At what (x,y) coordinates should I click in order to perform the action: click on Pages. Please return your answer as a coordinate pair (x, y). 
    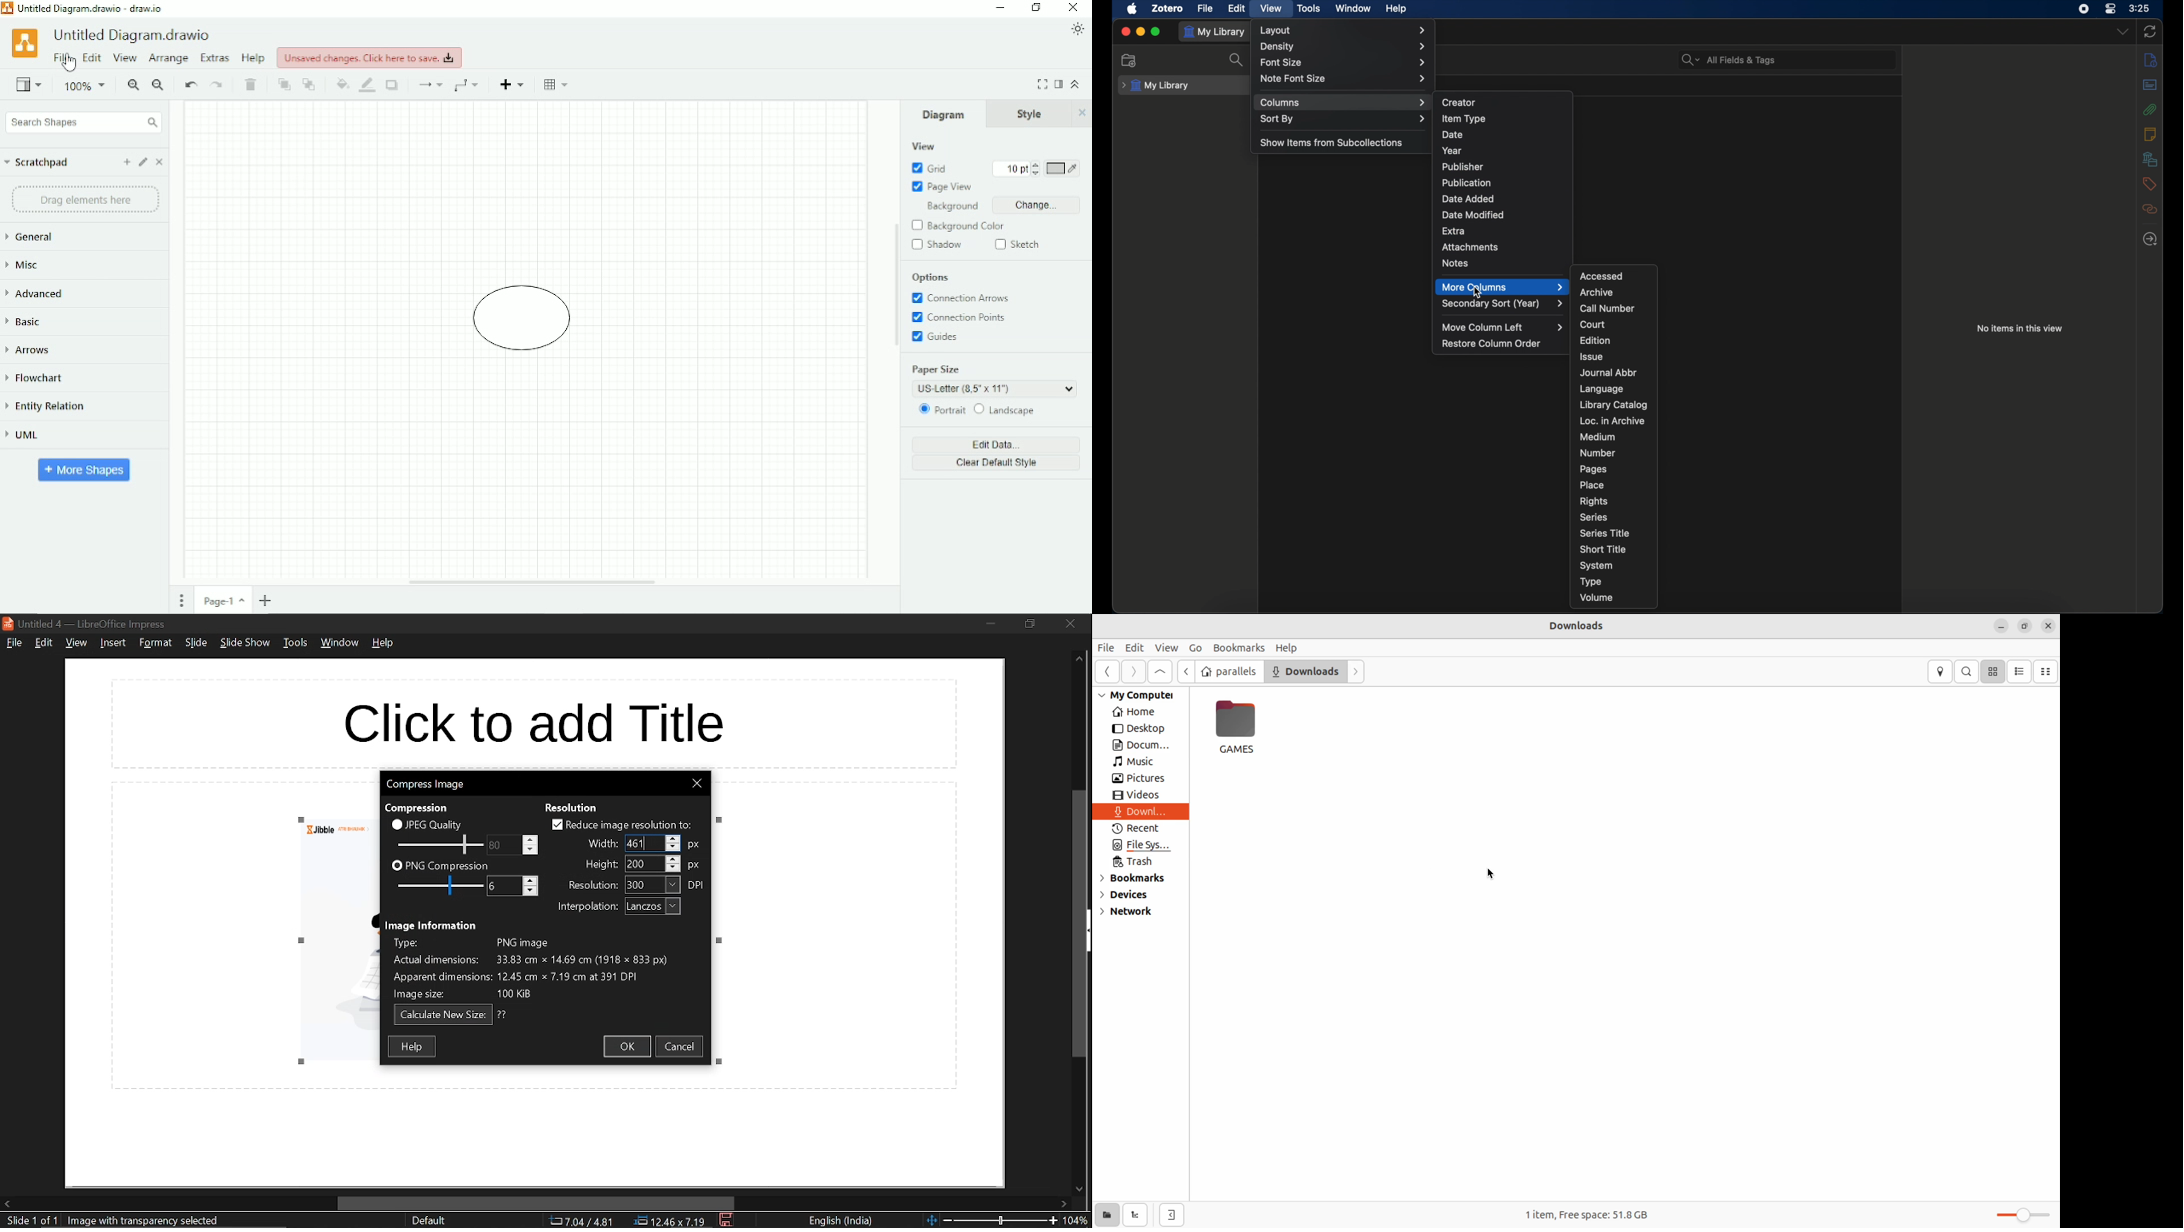
    Looking at the image, I should click on (182, 602).